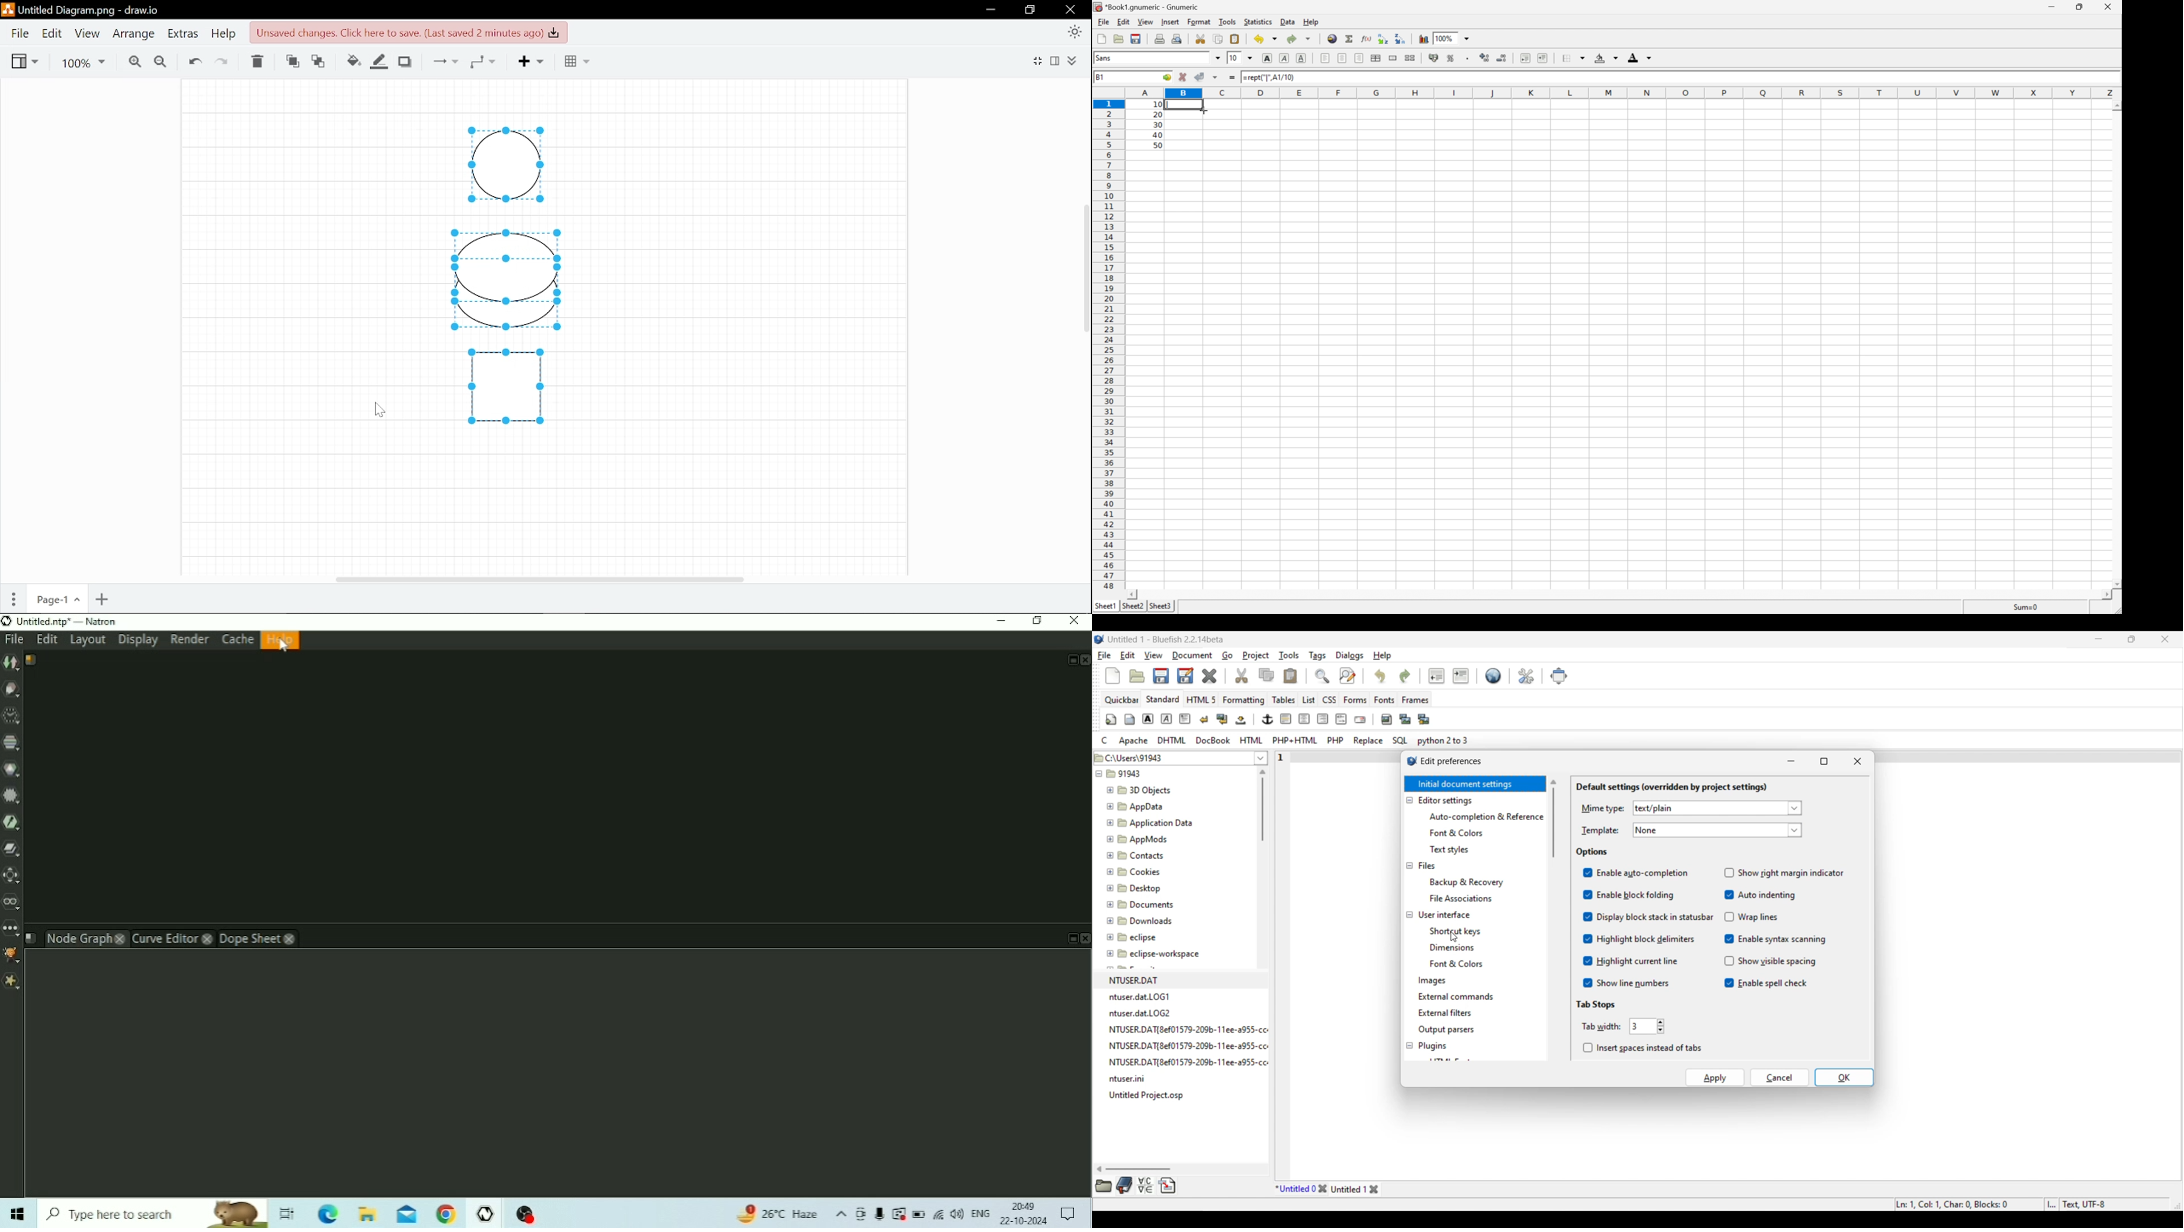  Describe the element at coordinates (407, 61) in the screenshot. I see `Shadow` at that location.